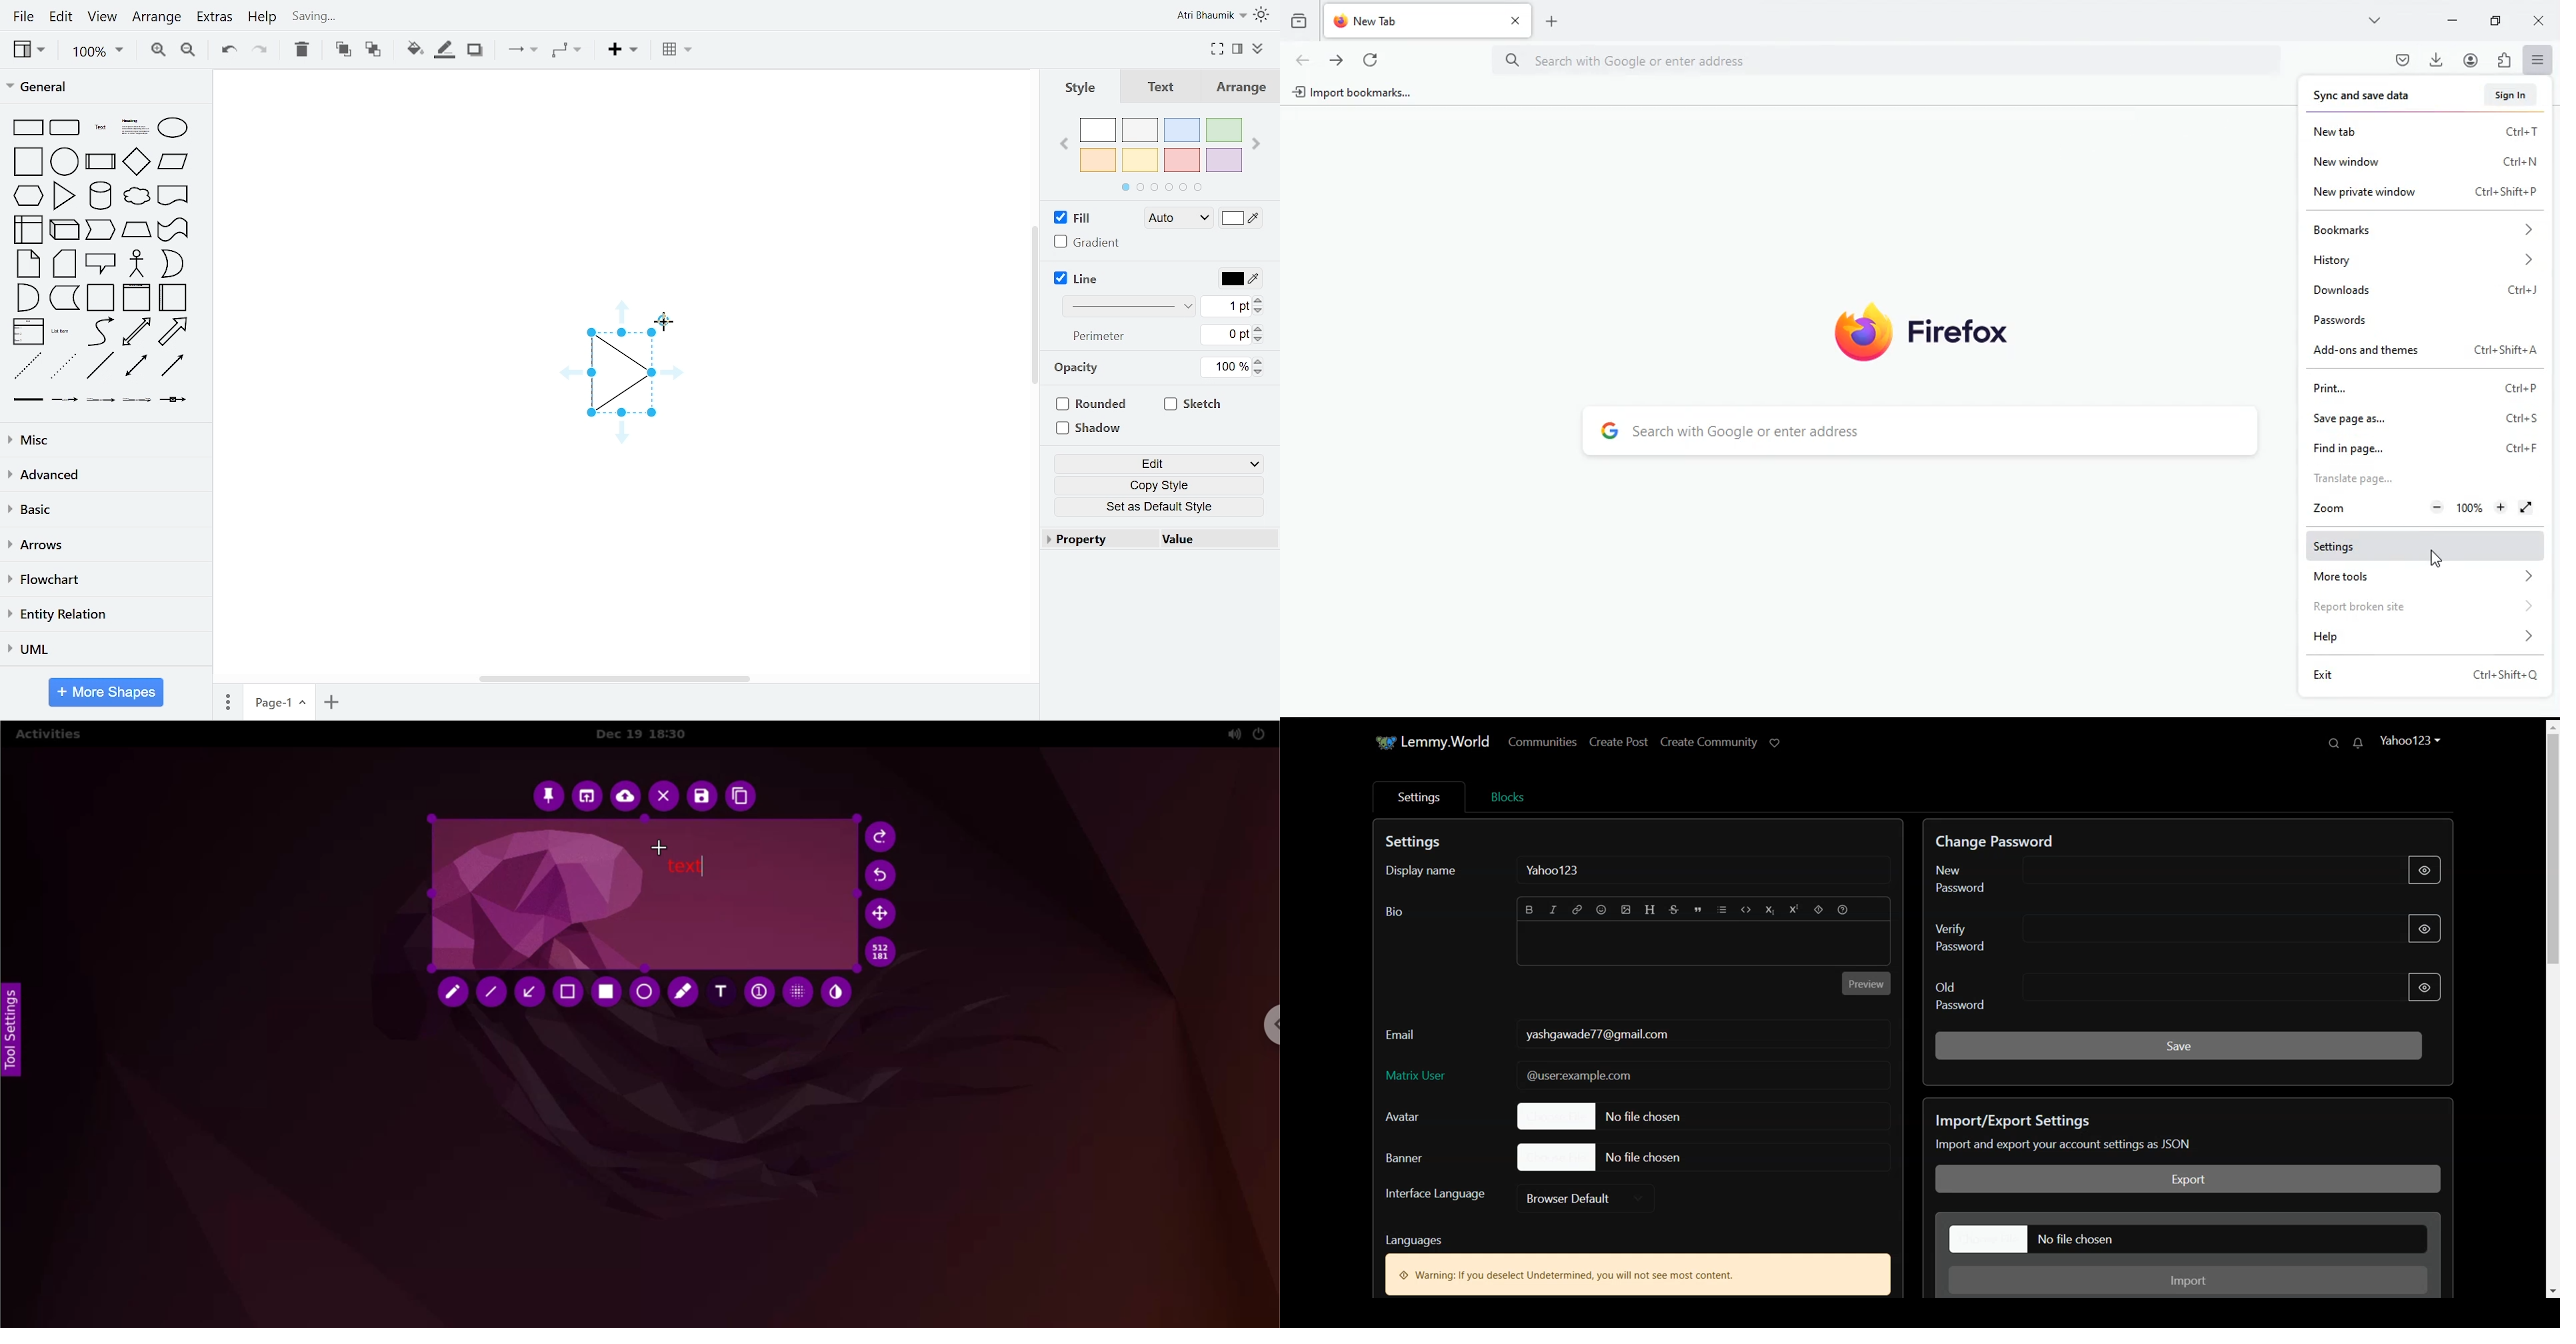 Image resolution: width=2576 pixels, height=1344 pixels. I want to click on current line width, so click(1226, 307).